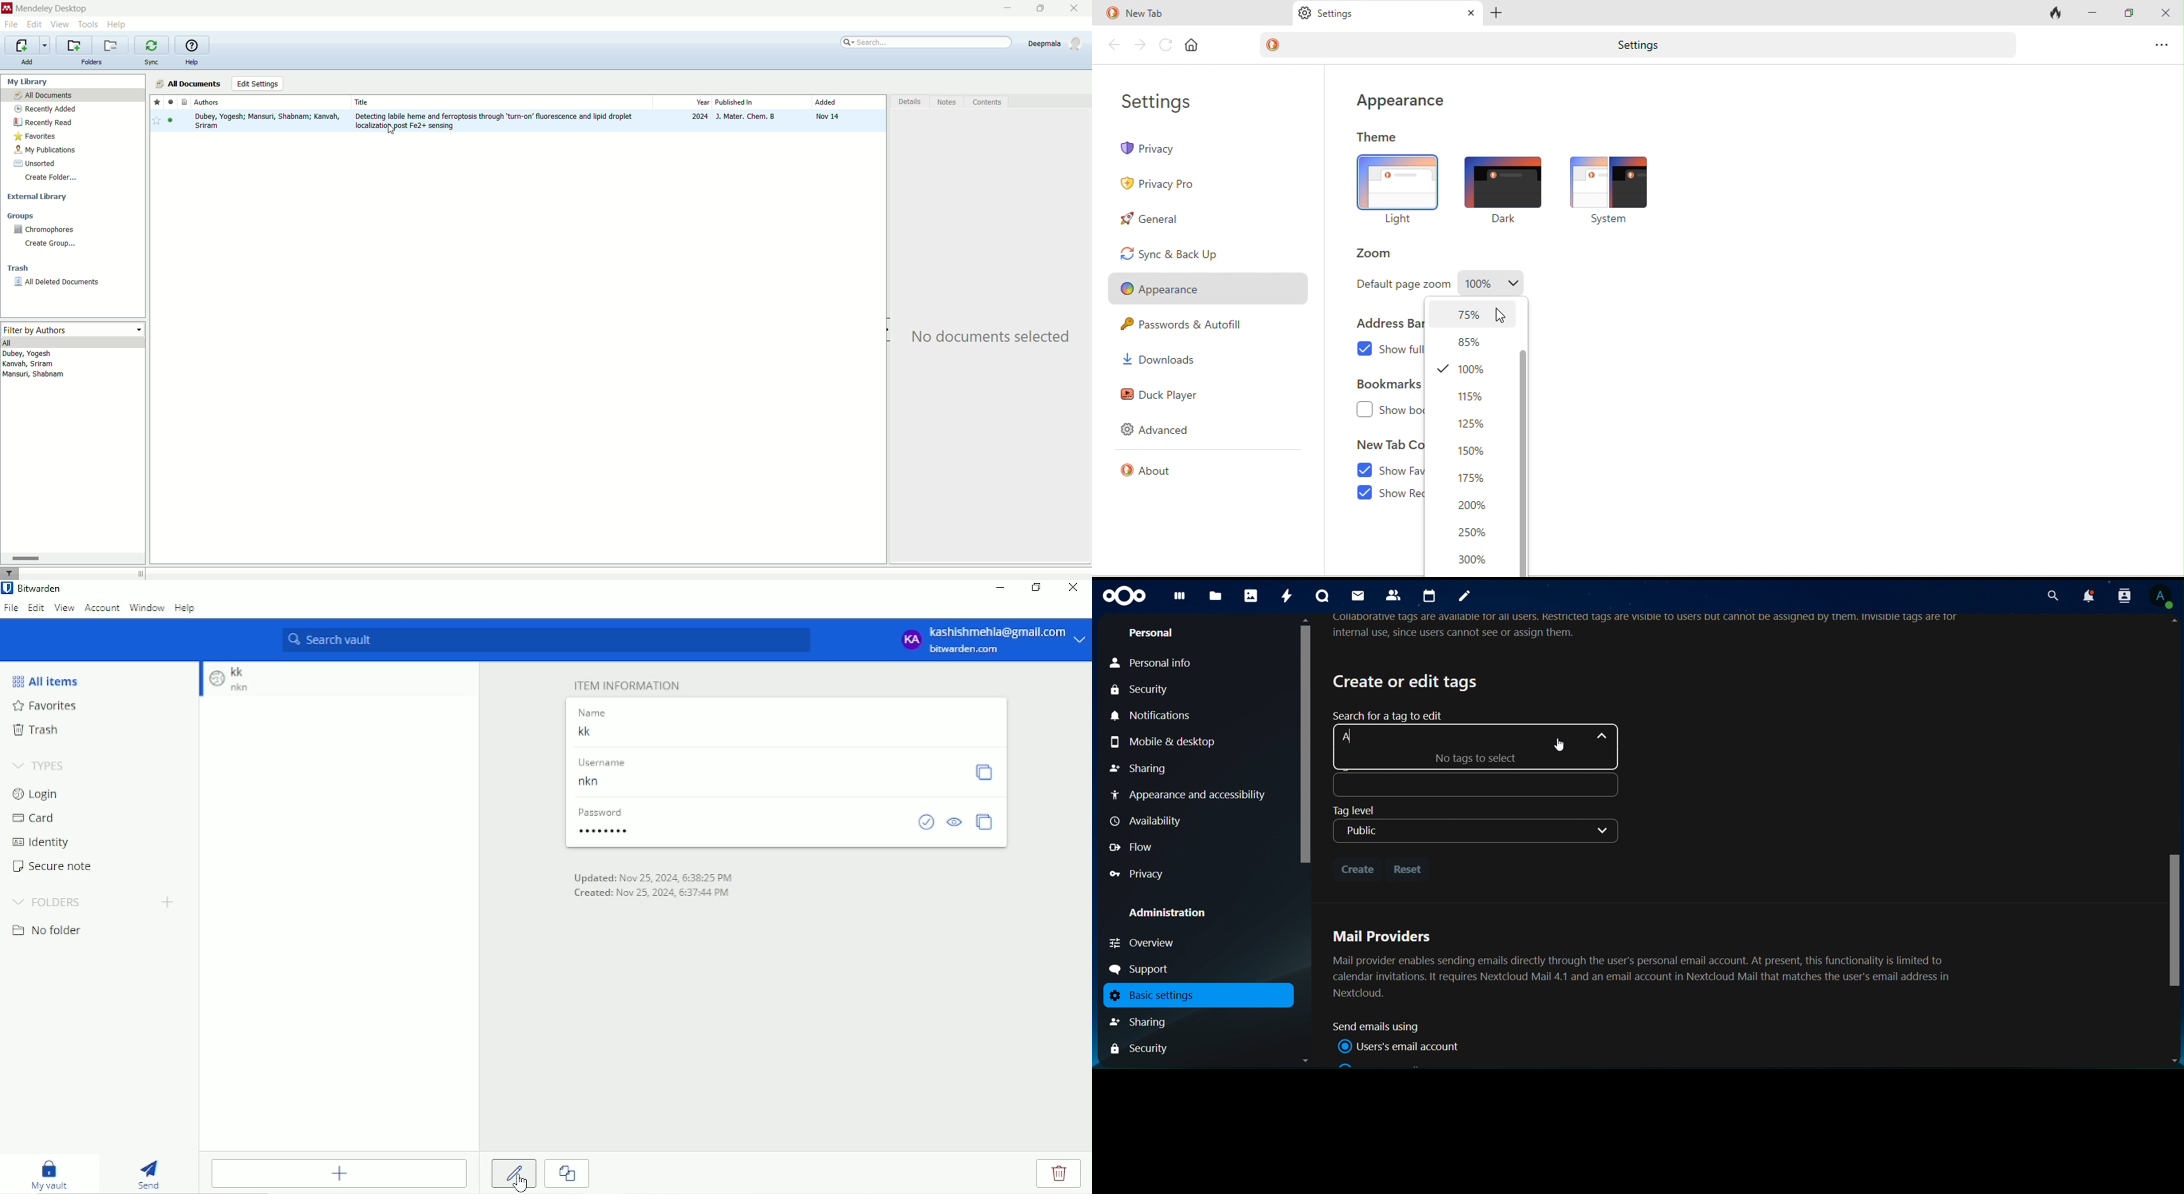 This screenshot has height=1204, width=2184. I want to click on Trash, so click(39, 730).